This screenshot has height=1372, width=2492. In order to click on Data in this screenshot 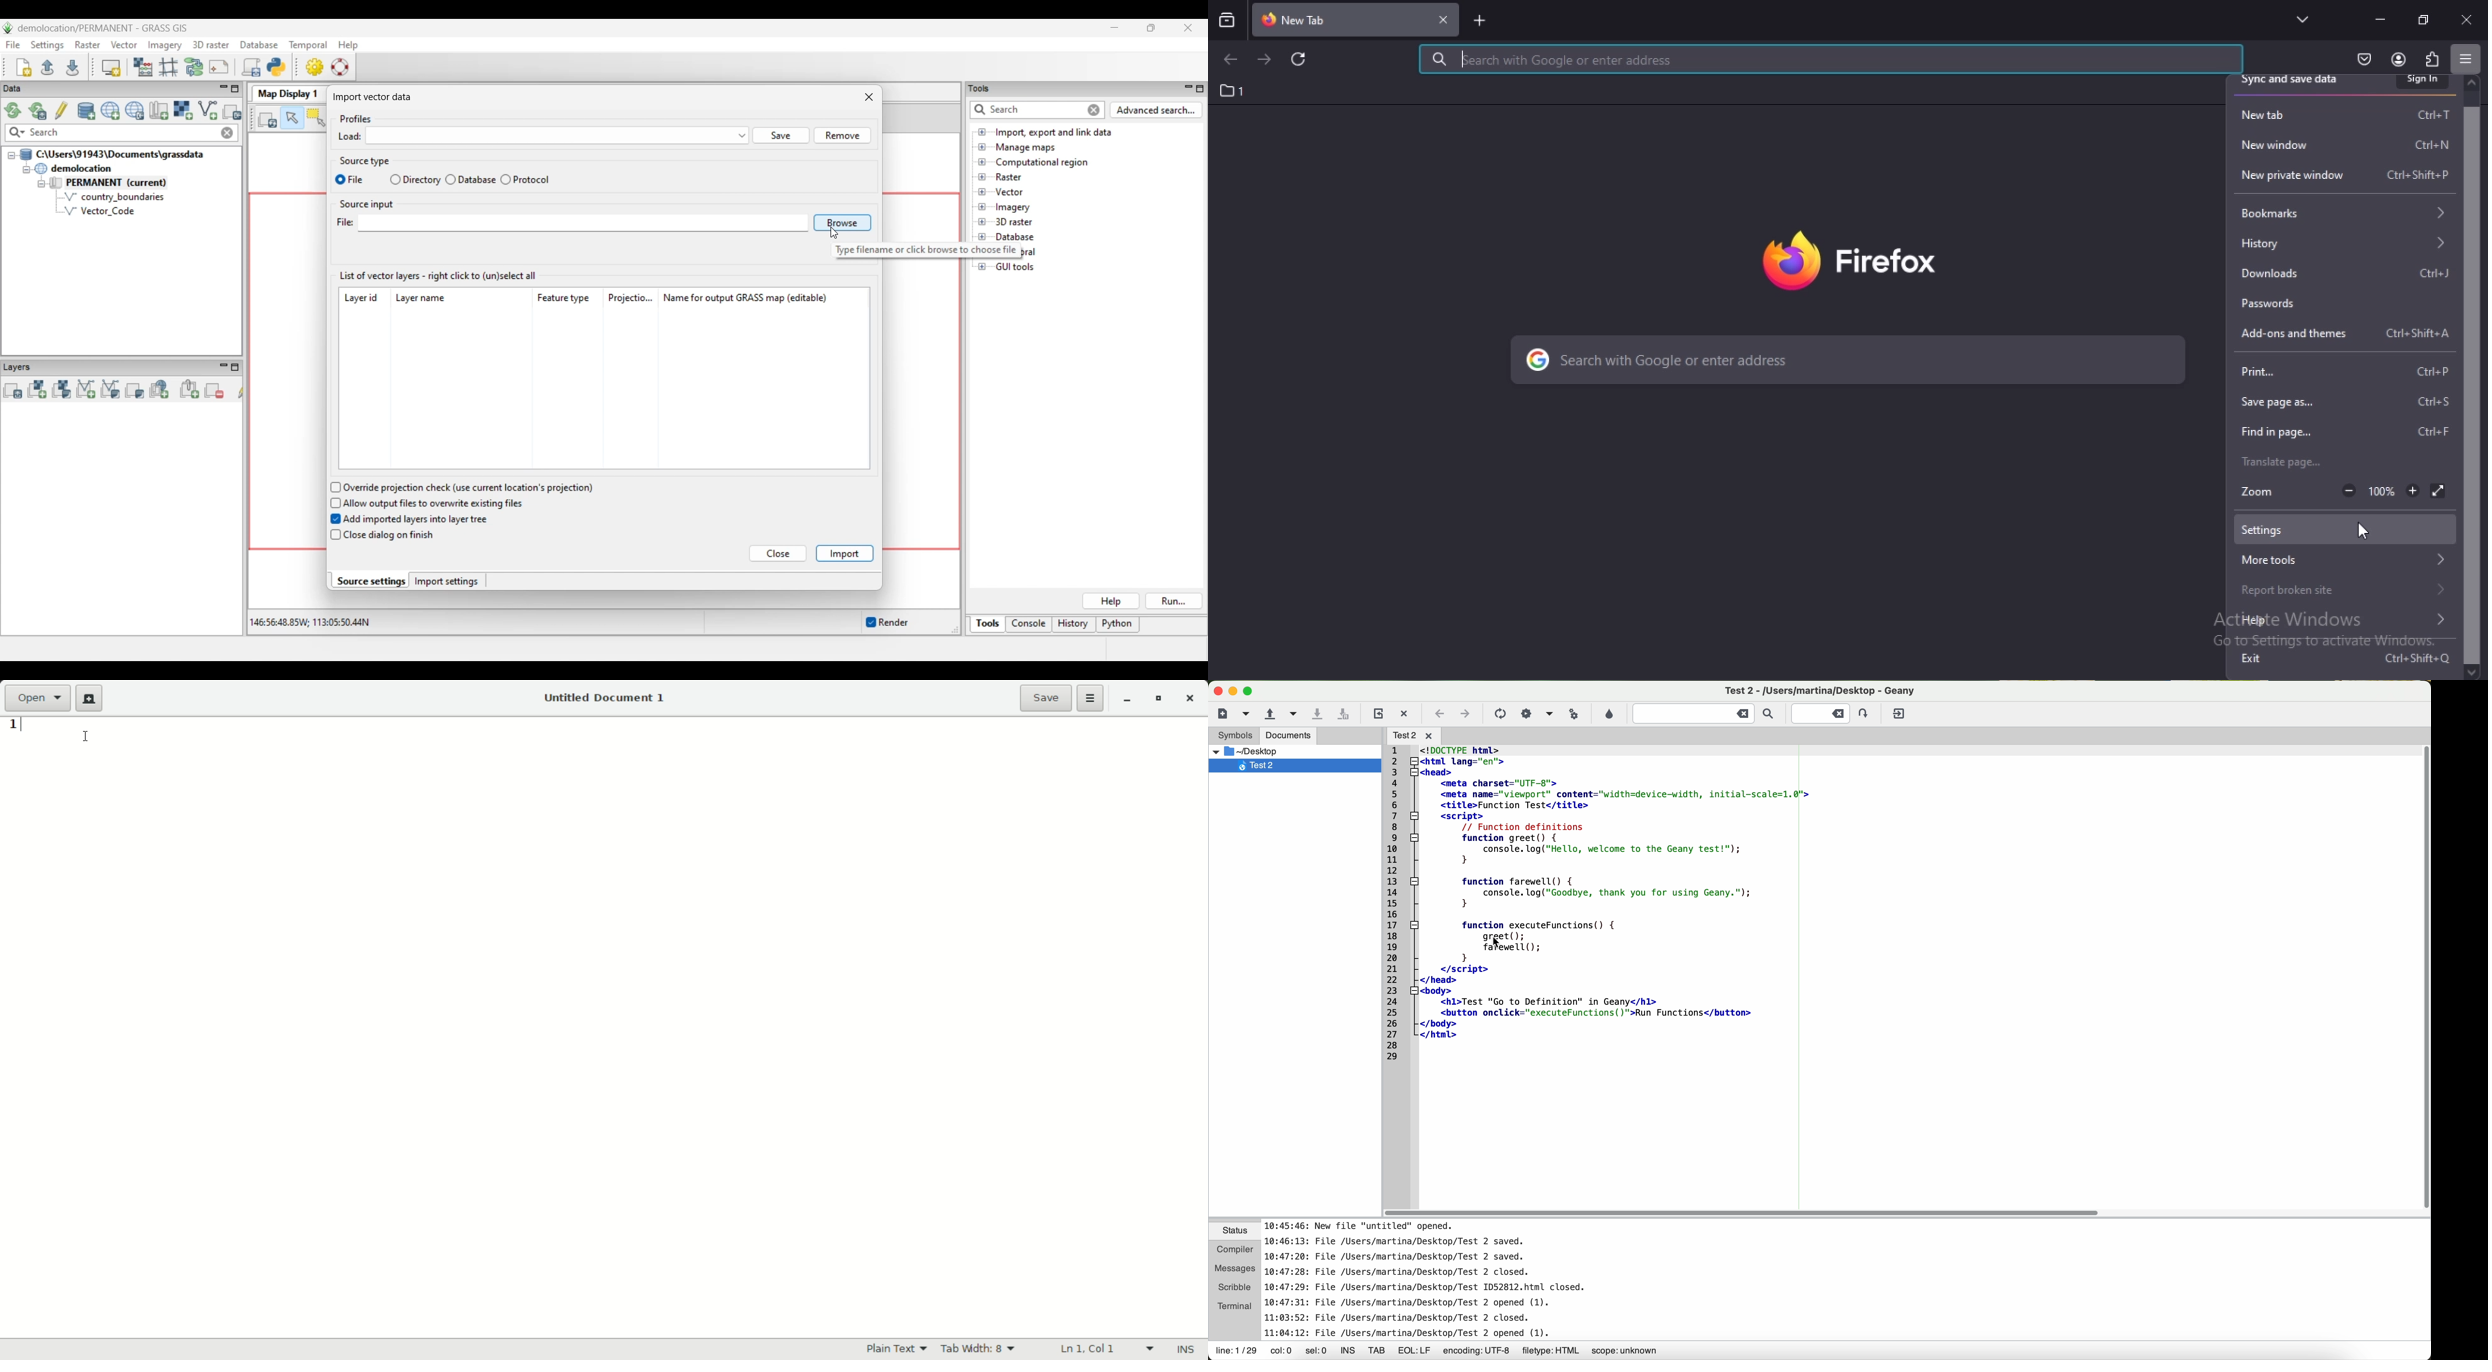, I will do `click(23, 89)`.